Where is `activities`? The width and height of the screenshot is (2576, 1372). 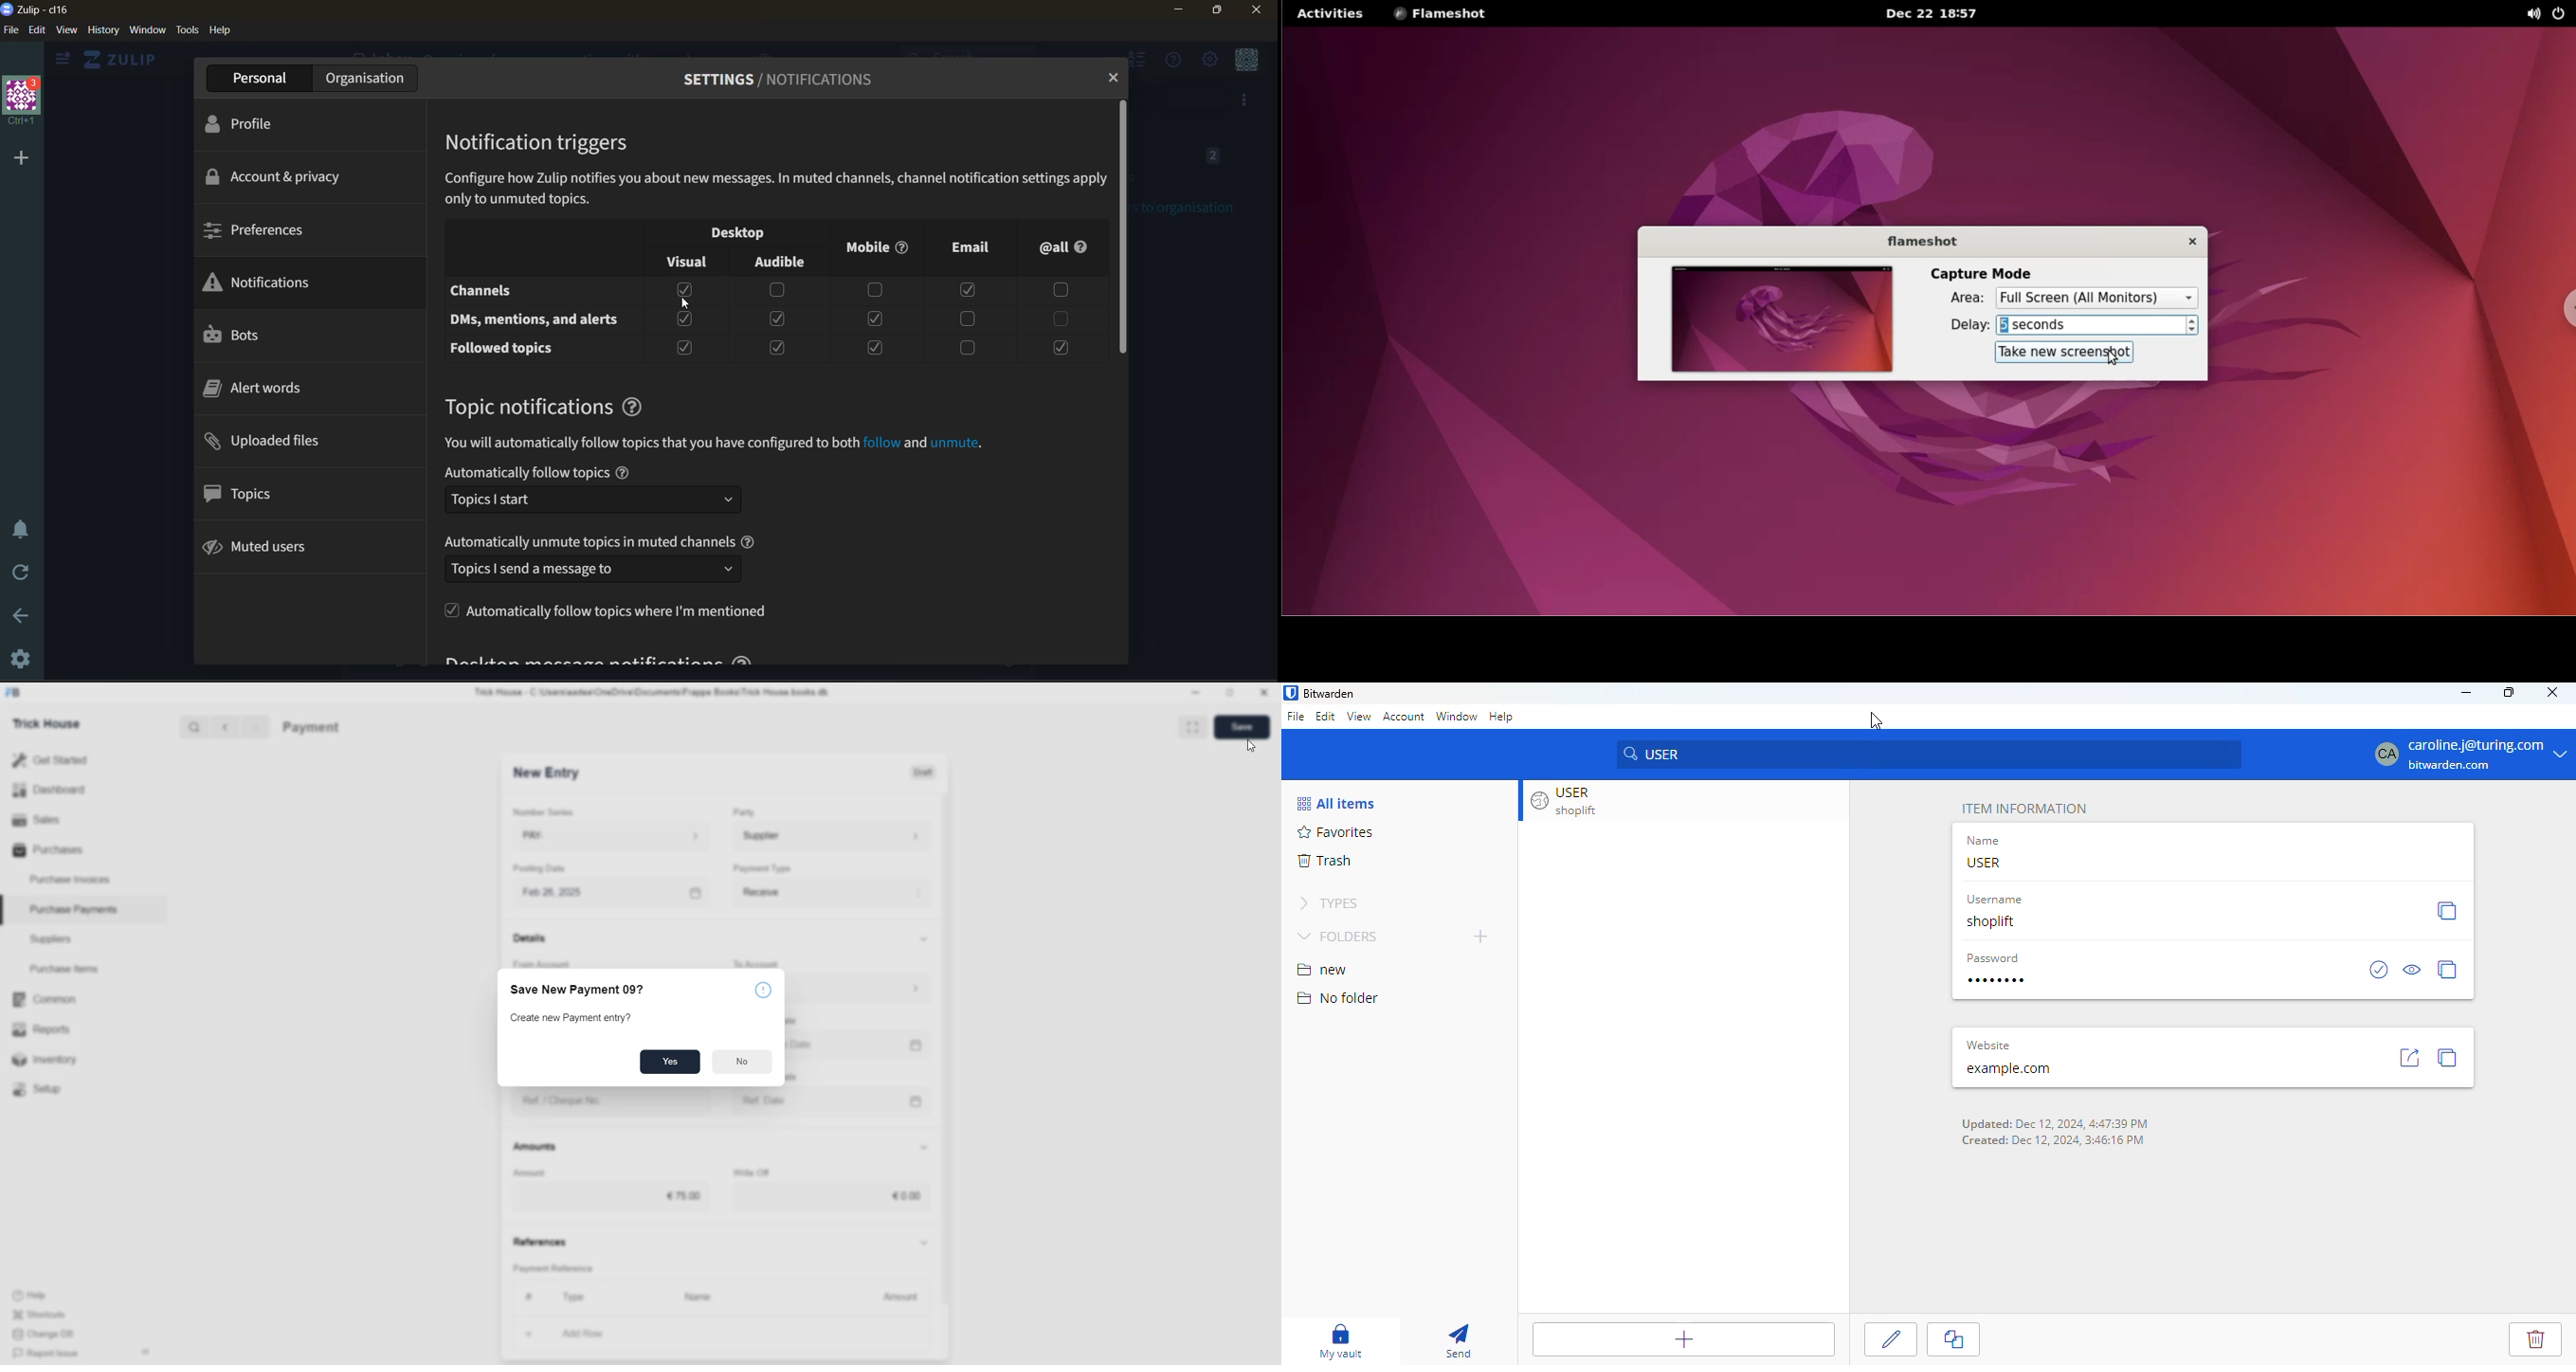
activities is located at coordinates (1328, 14).